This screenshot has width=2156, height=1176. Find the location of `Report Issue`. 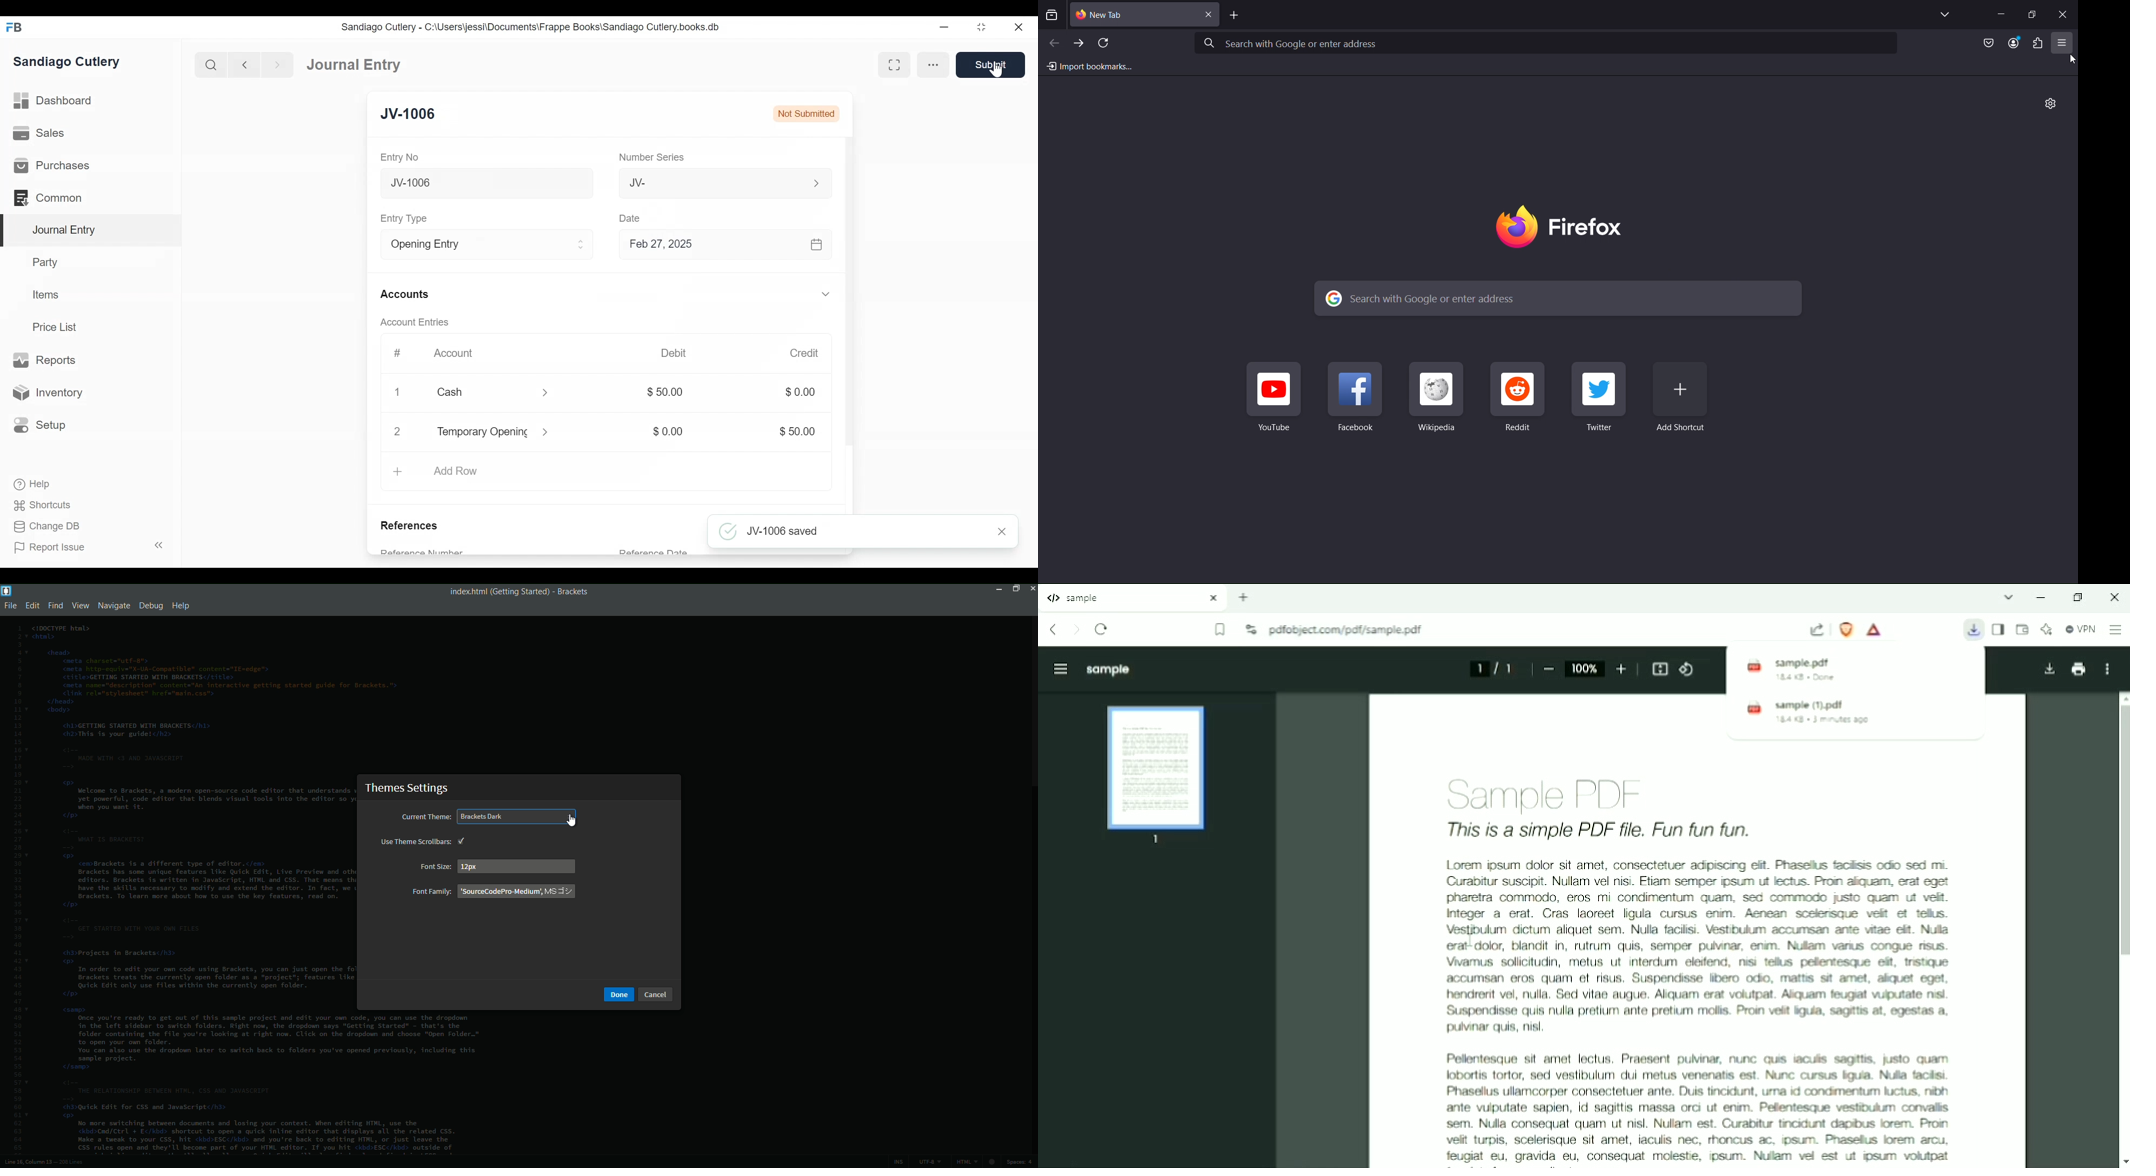

Report Issue is located at coordinates (50, 548).